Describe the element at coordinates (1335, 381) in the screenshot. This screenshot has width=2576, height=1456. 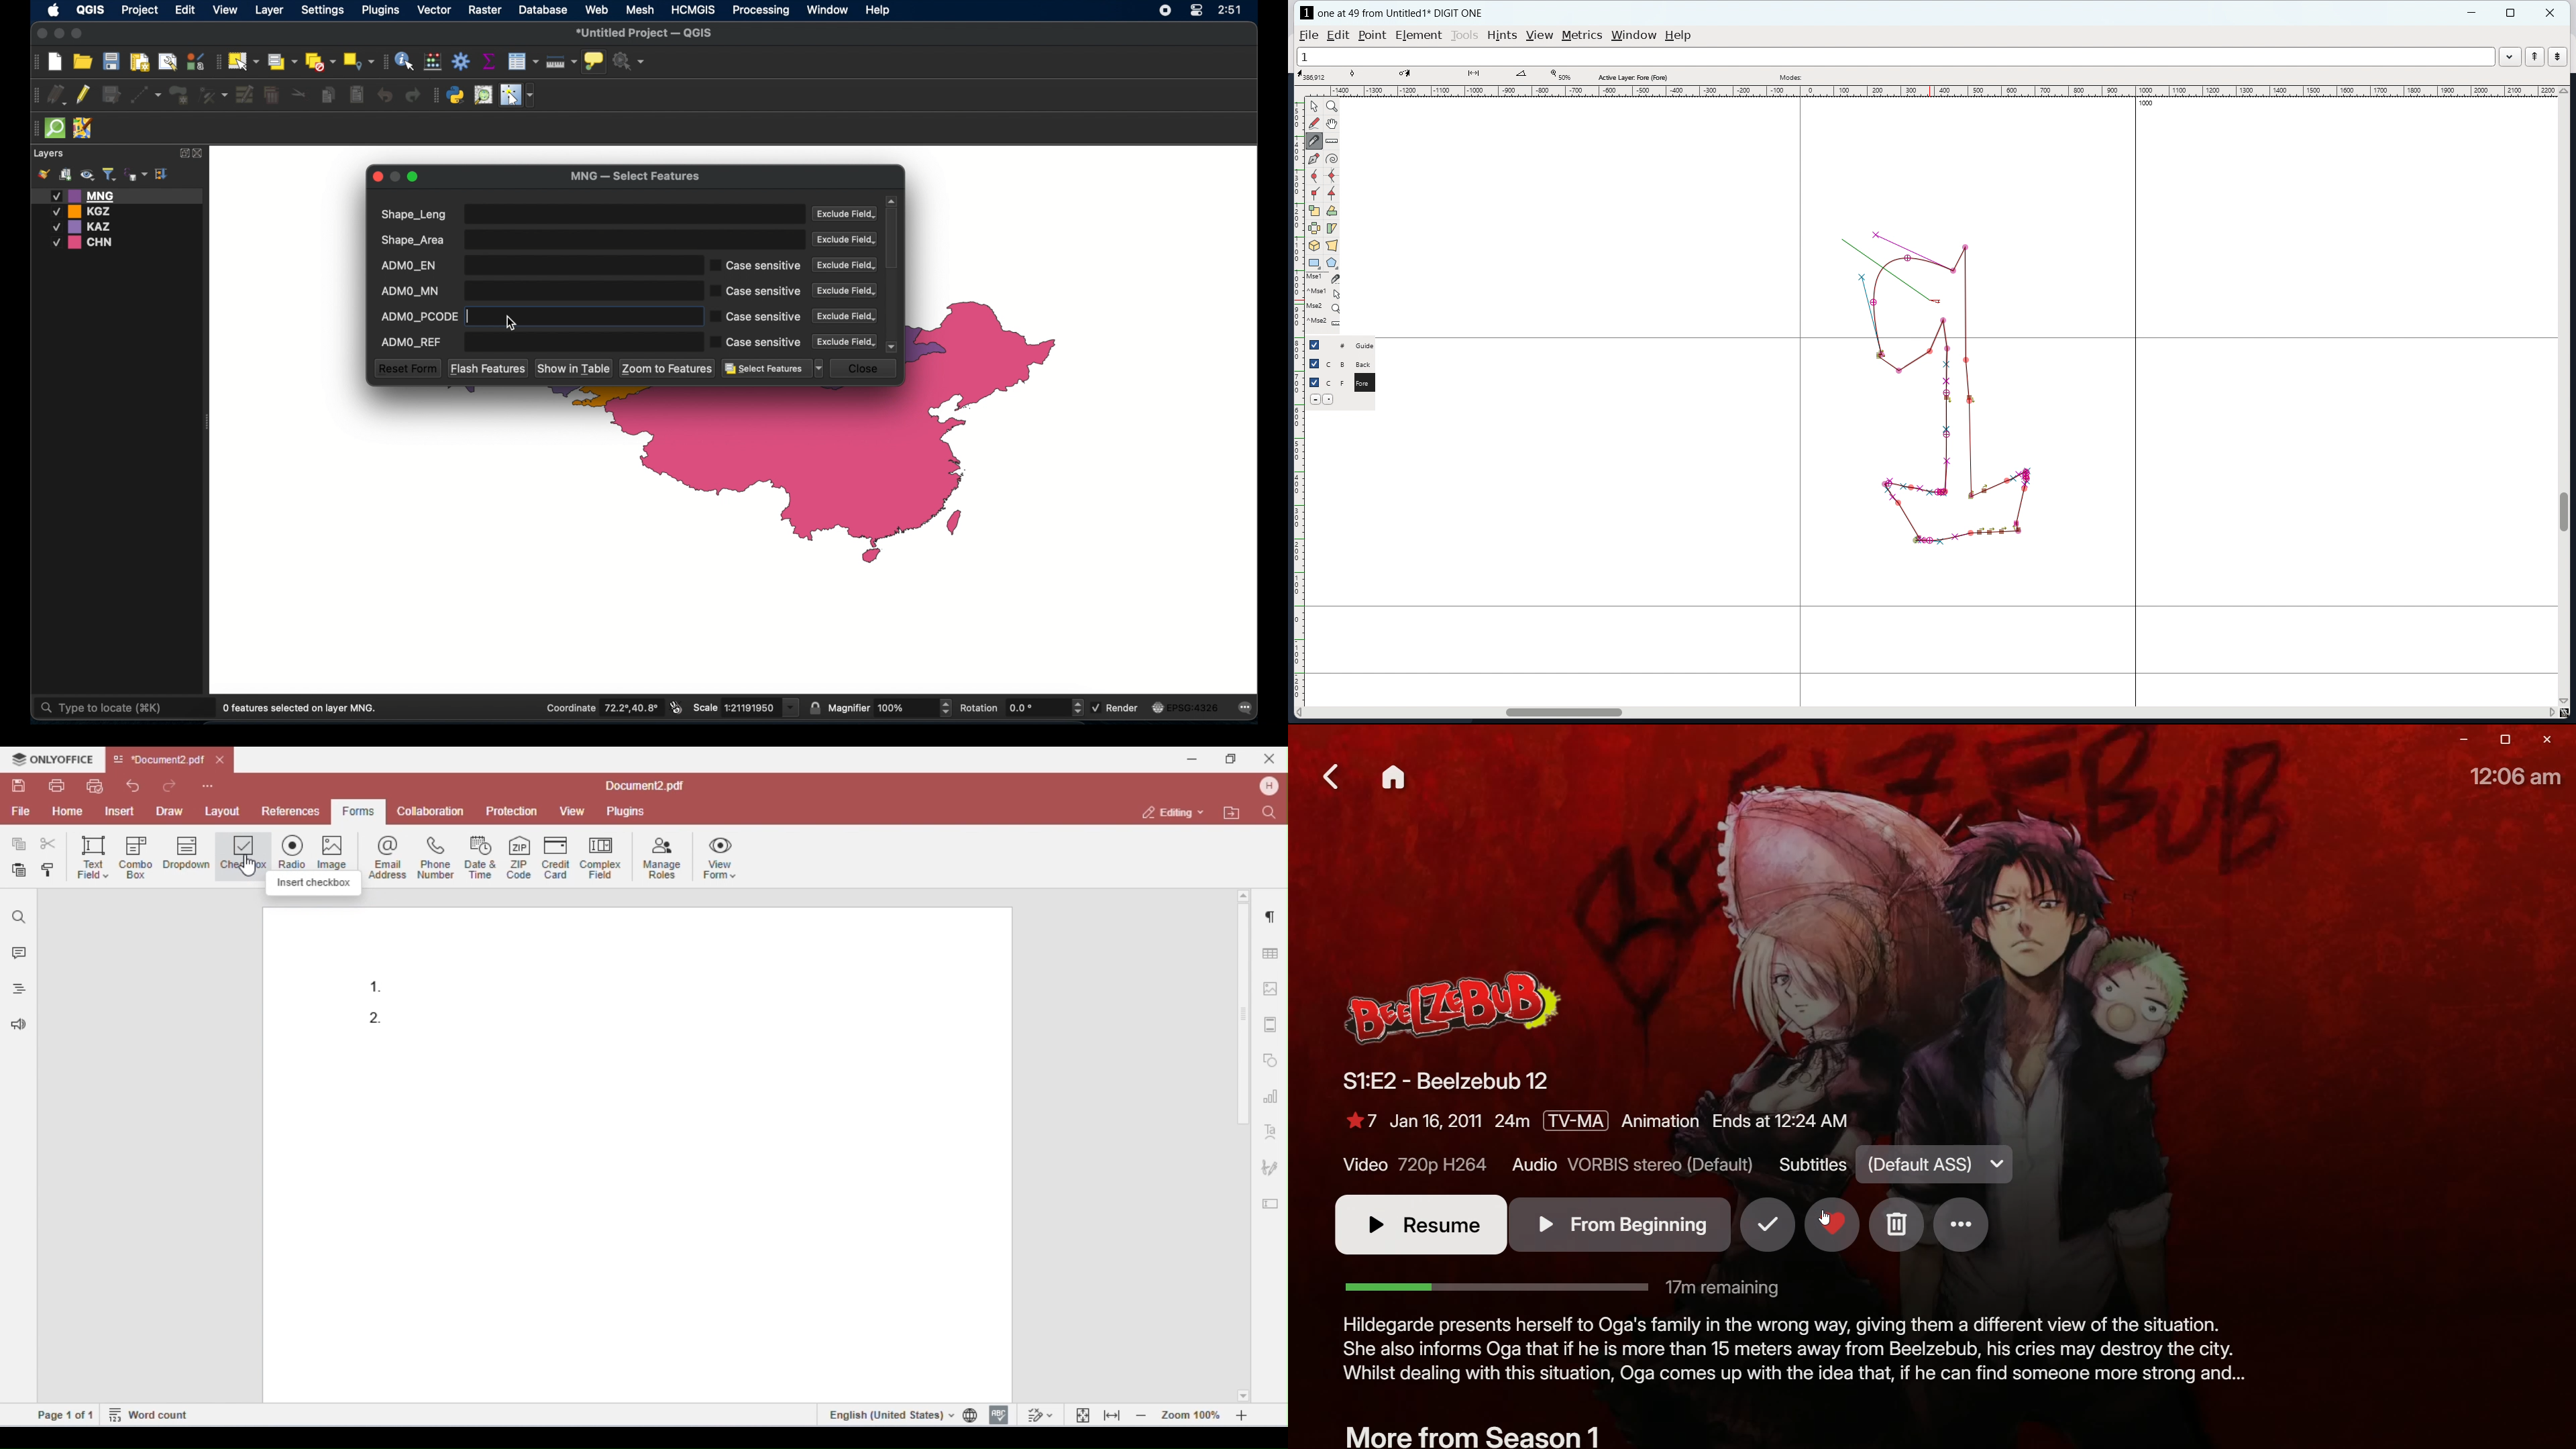
I see `C F` at that location.